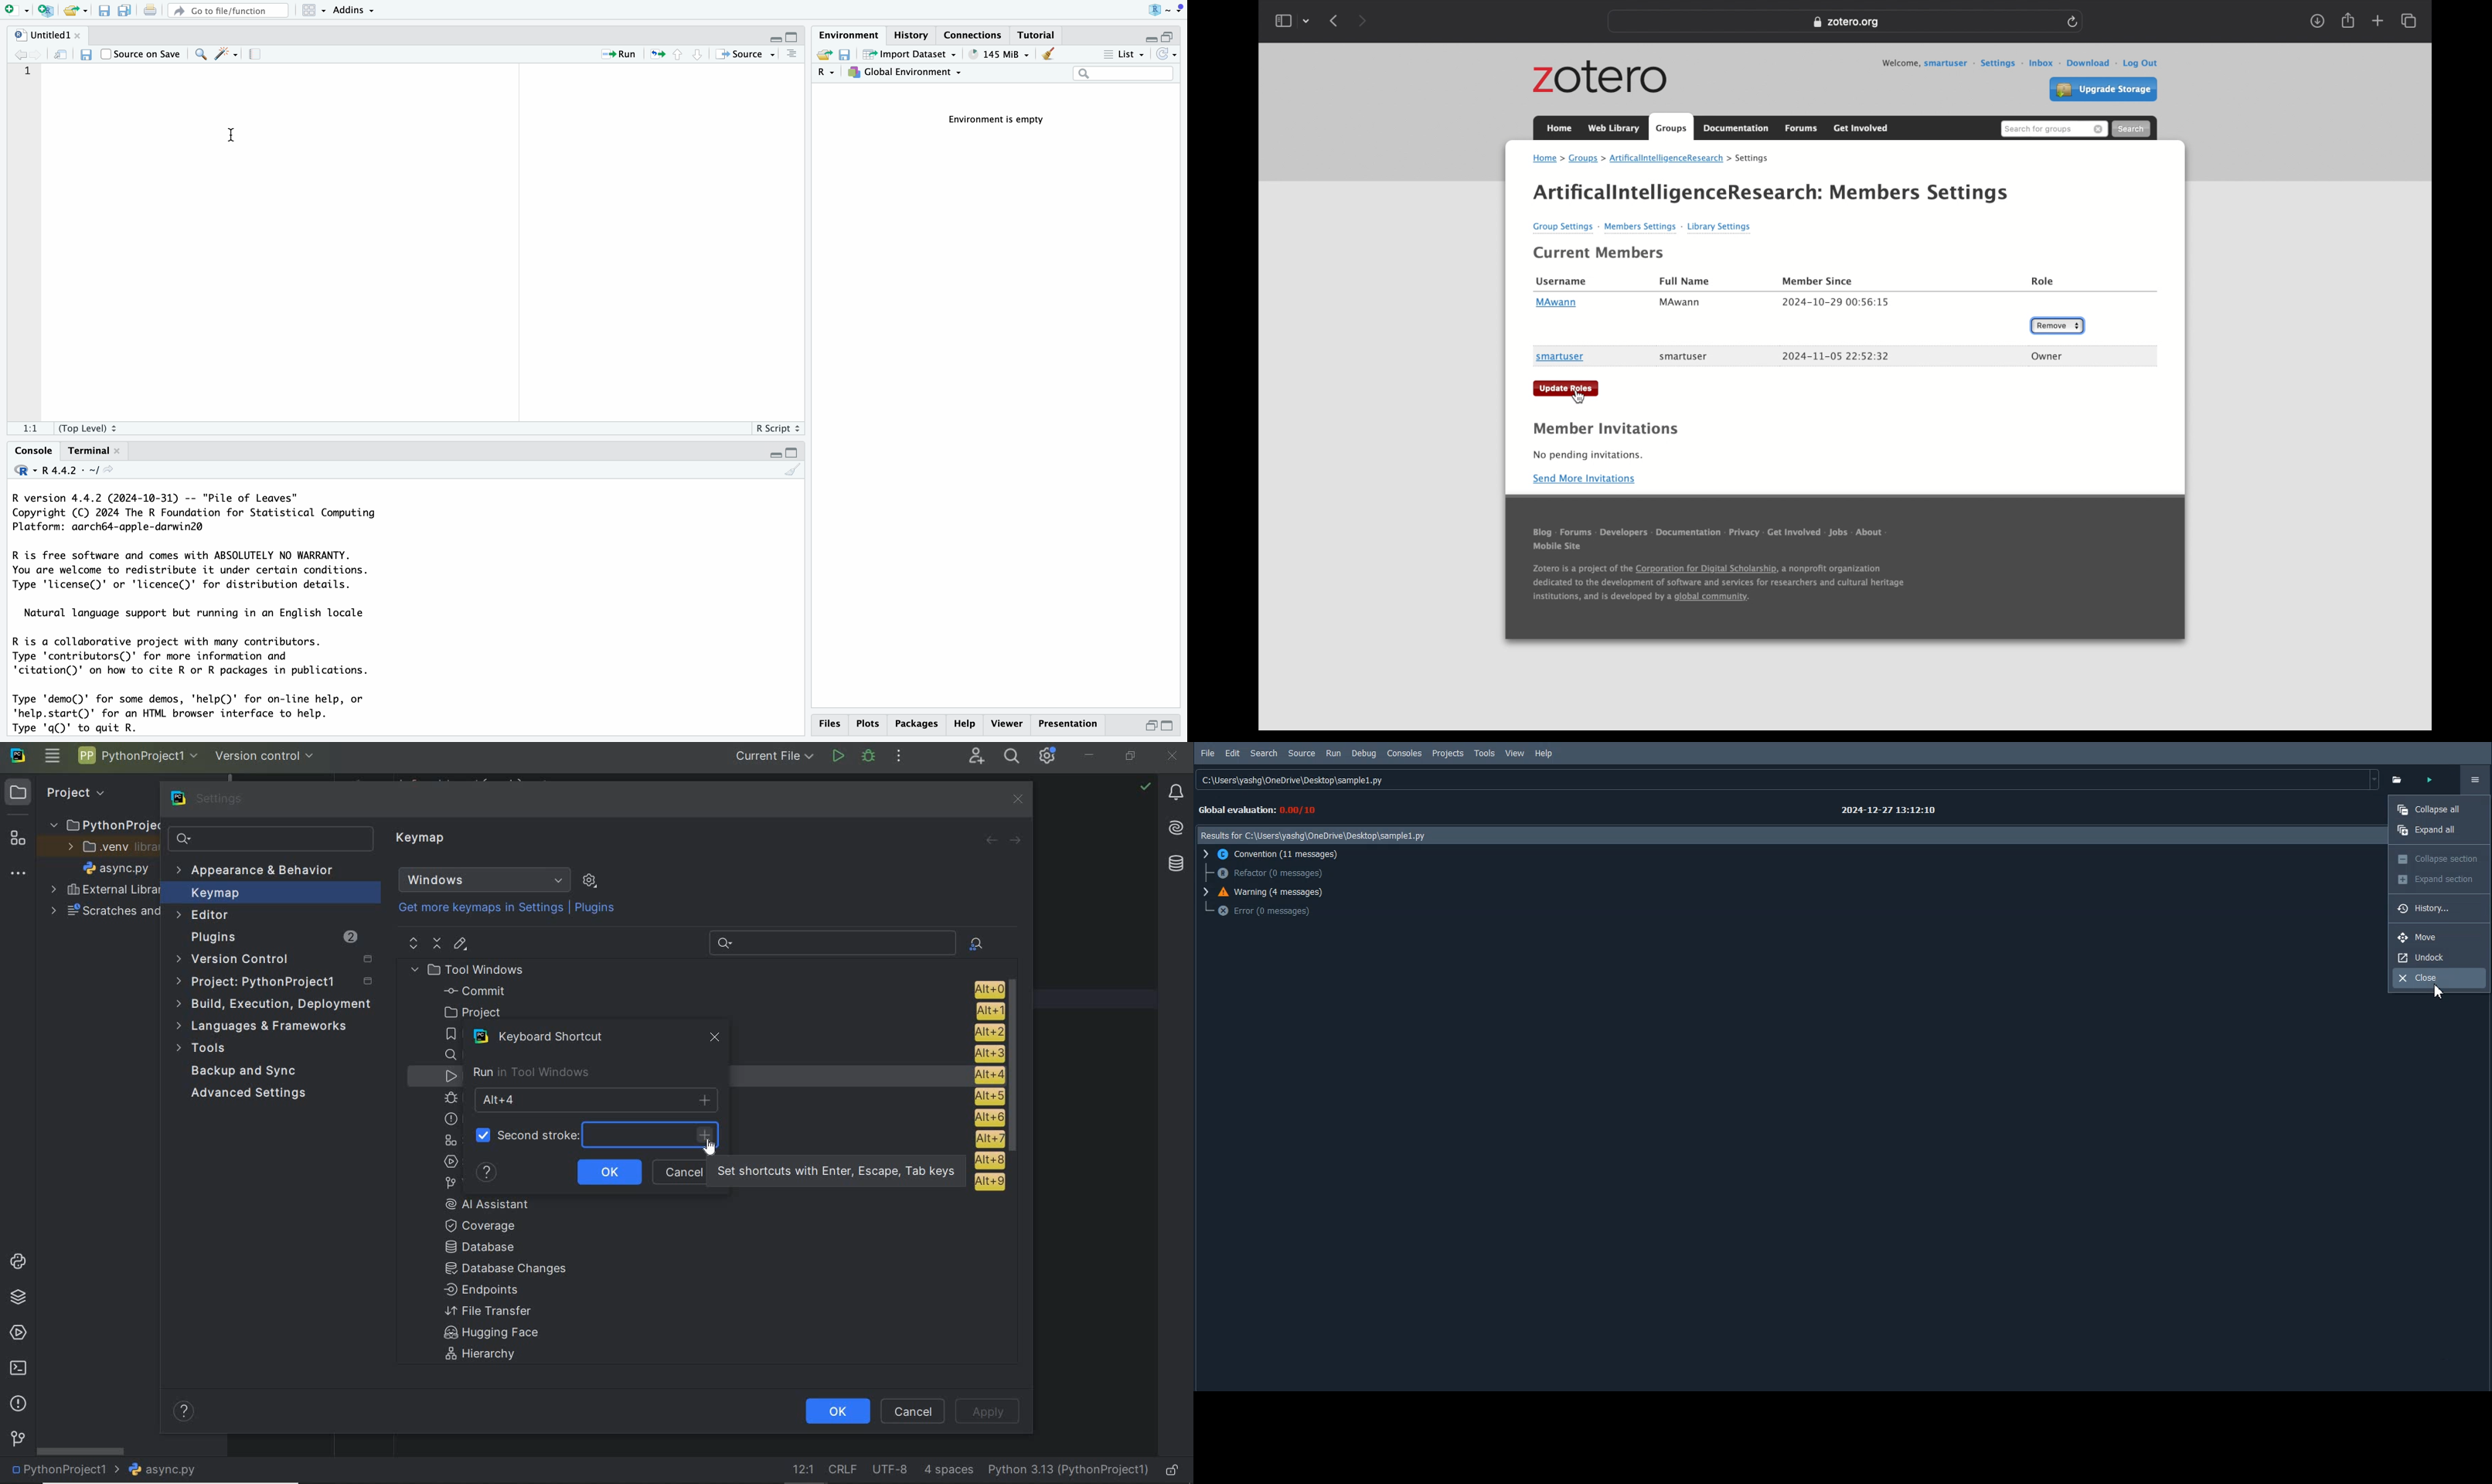 Image resolution: width=2492 pixels, height=1484 pixels. What do you see at coordinates (793, 453) in the screenshot?
I see `maximize` at bounding box center [793, 453].